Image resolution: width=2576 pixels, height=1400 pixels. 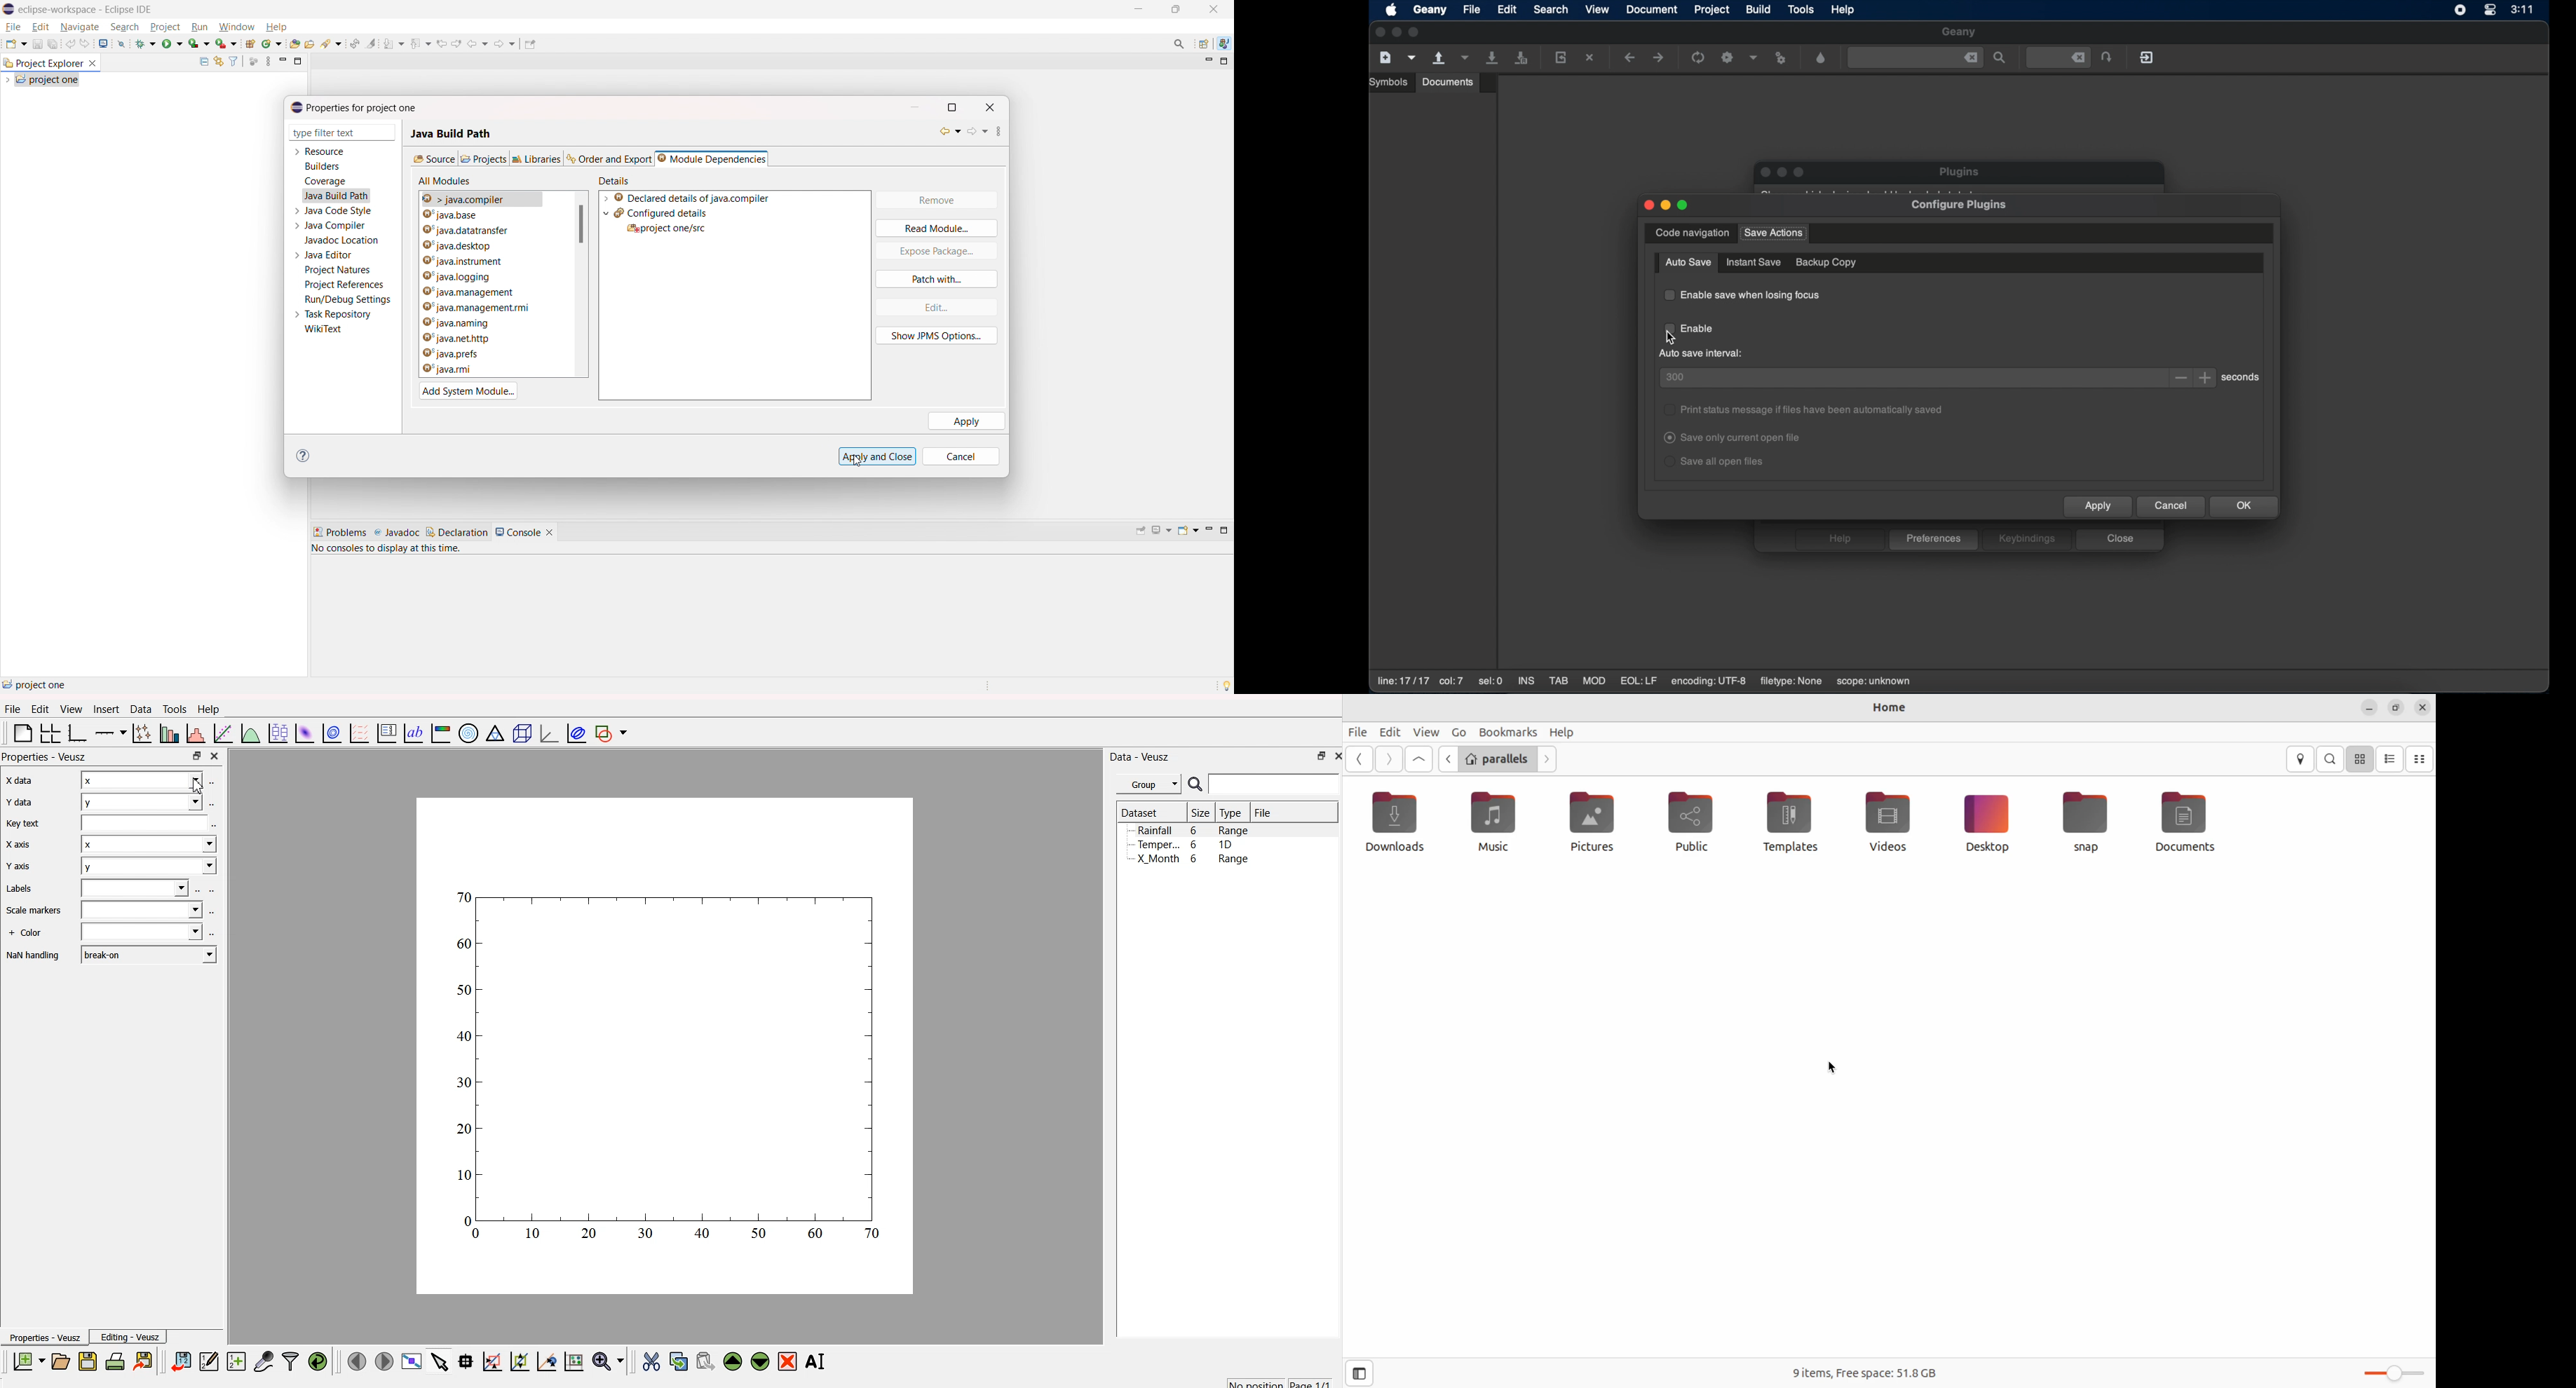 I want to click on field, so click(x=137, y=889).